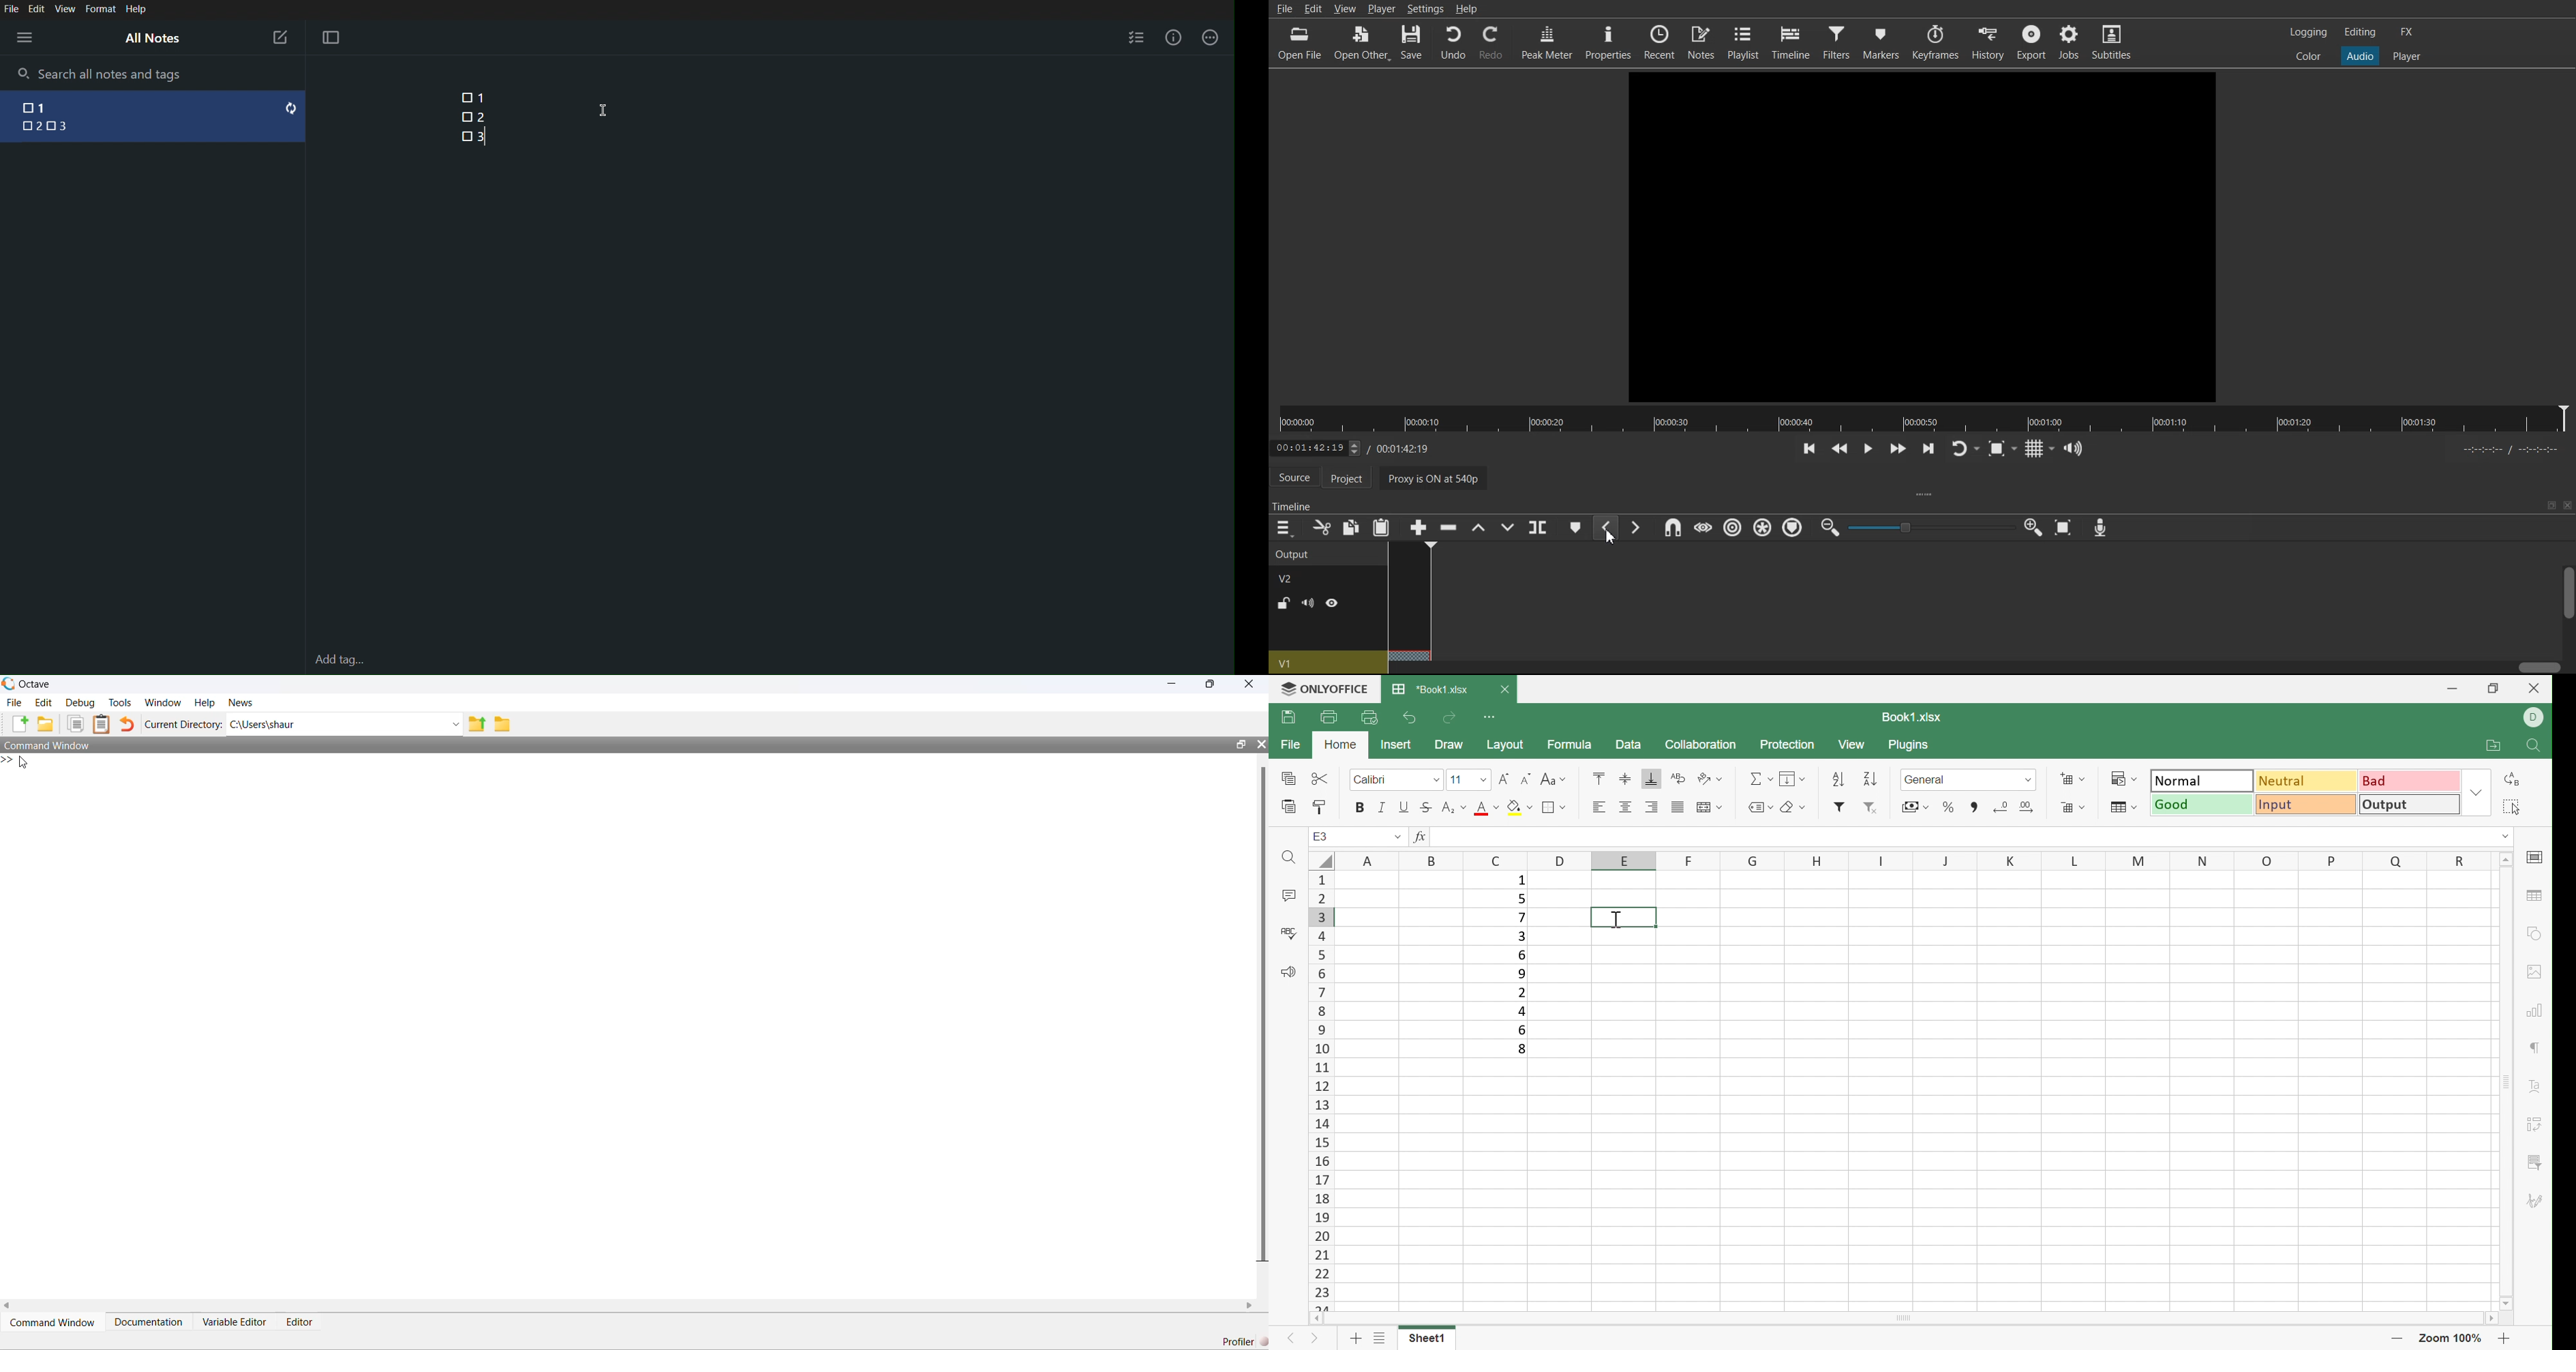 Image resolution: width=2576 pixels, height=1372 pixels. What do you see at coordinates (1613, 538) in the screenshot?
I see `Cursor` at bounding box center [1613, 538].